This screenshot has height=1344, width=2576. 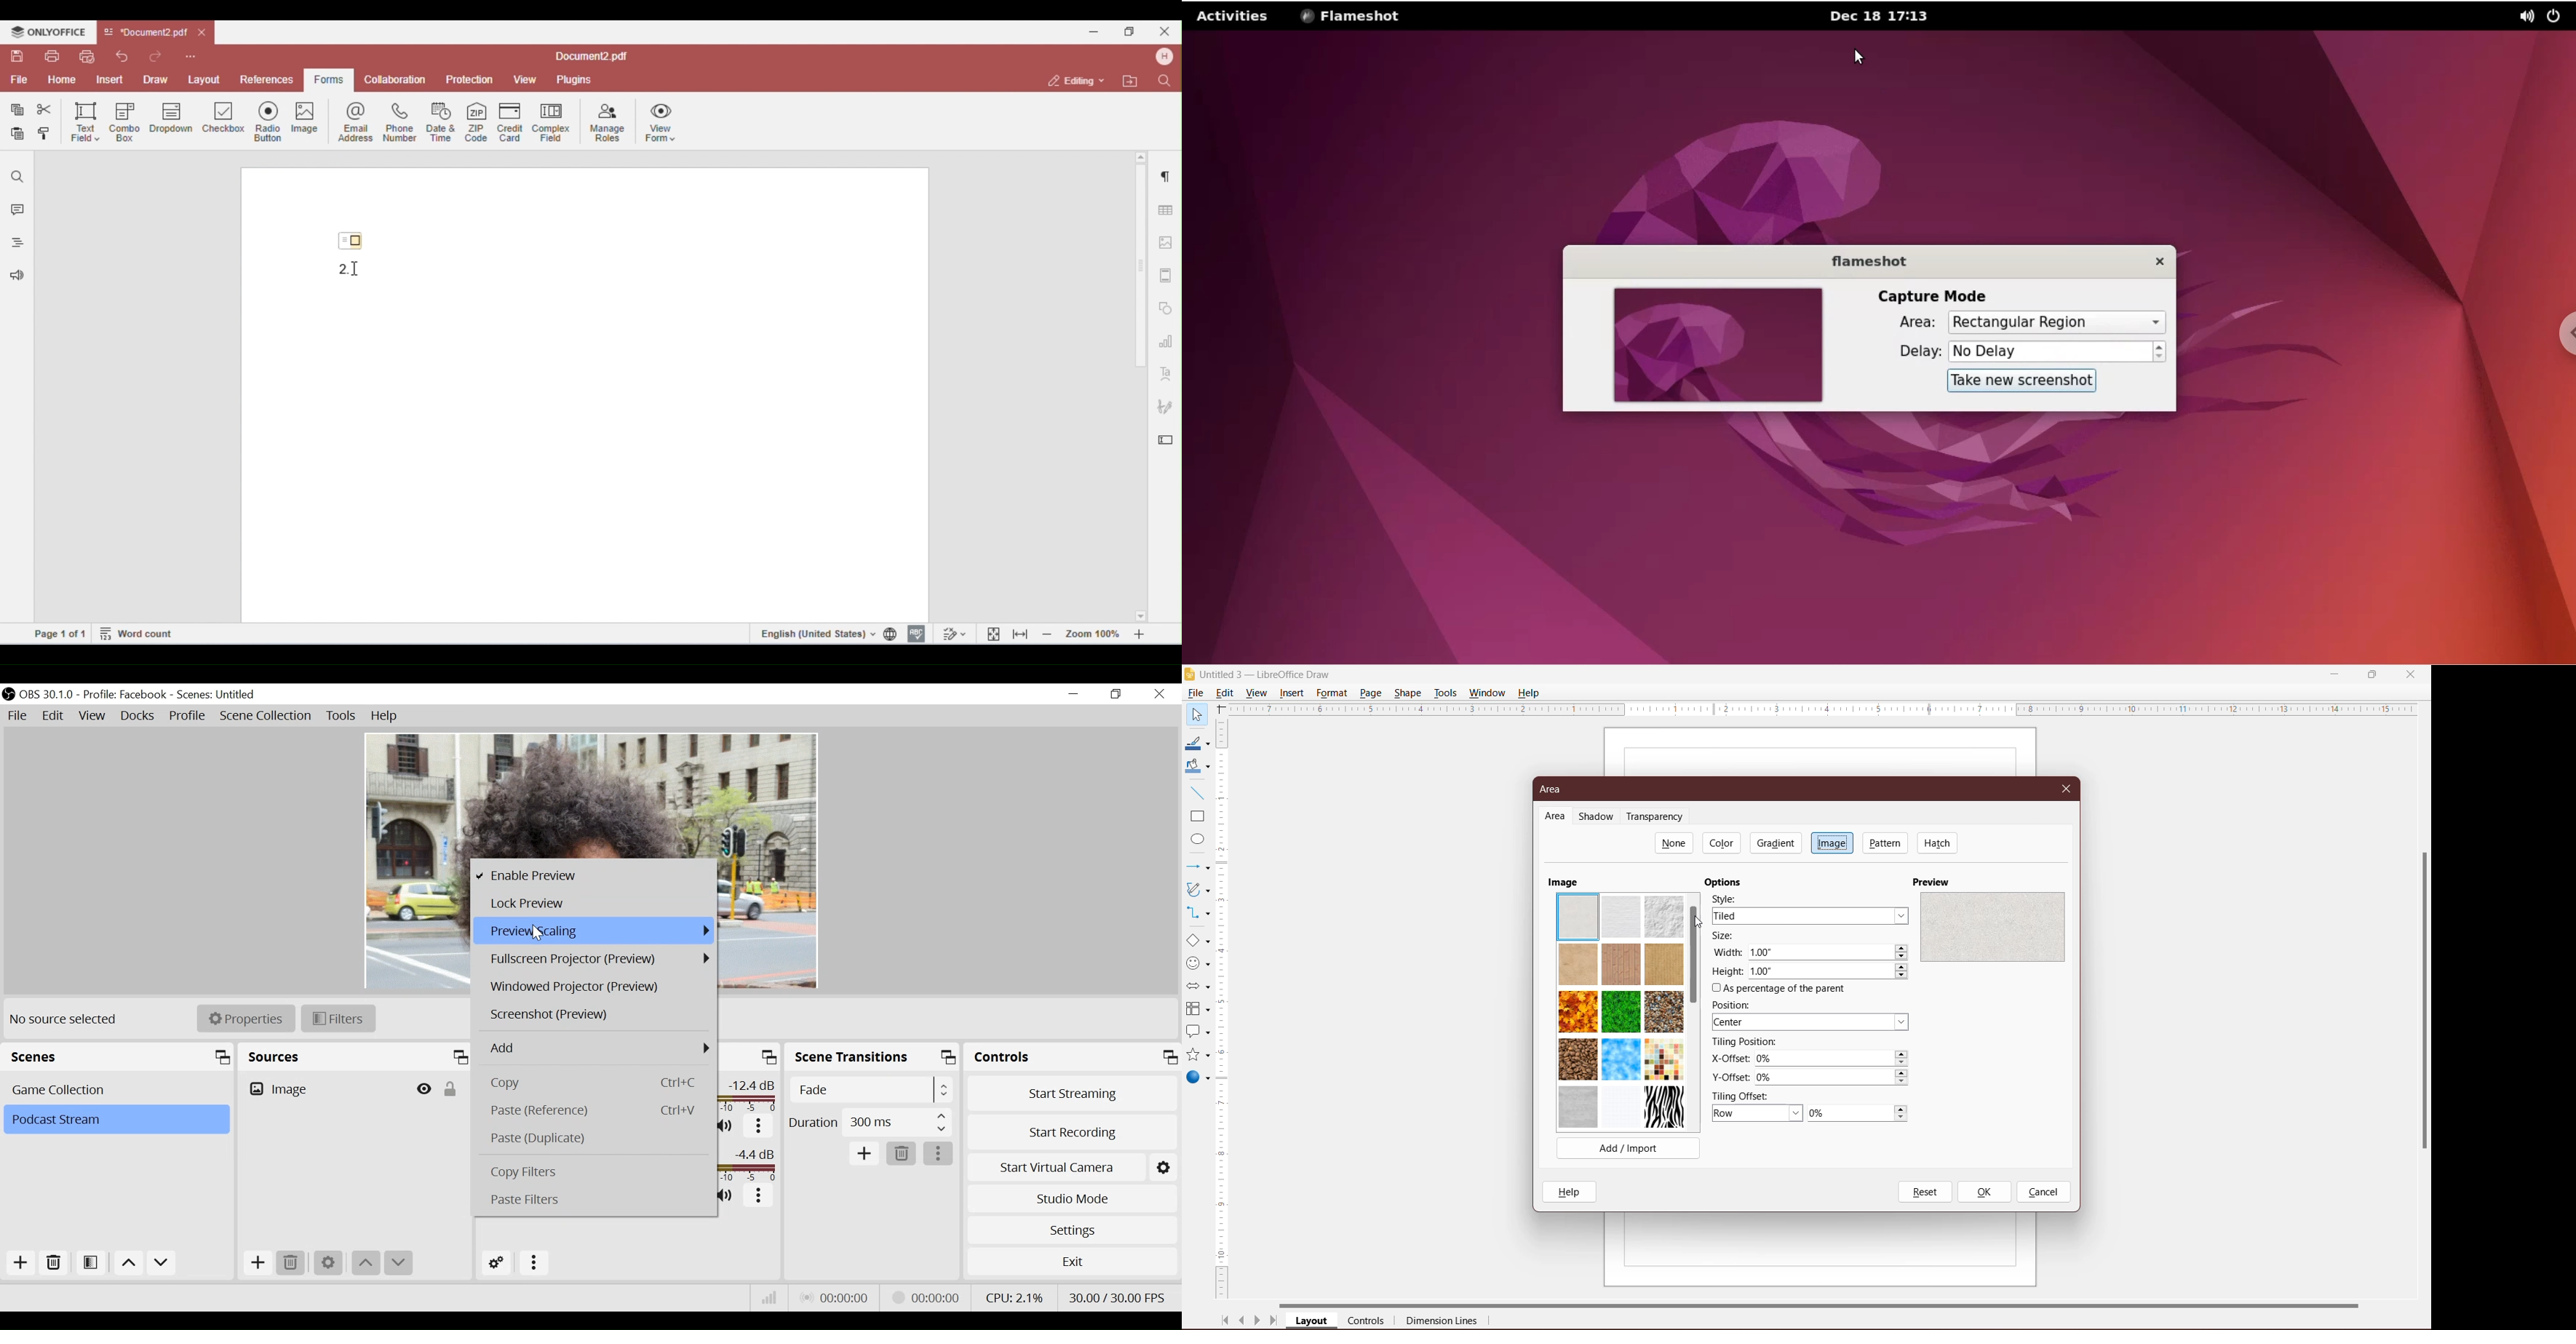 I want to click on Scroll to first page, so click(x=1225, y=1320).